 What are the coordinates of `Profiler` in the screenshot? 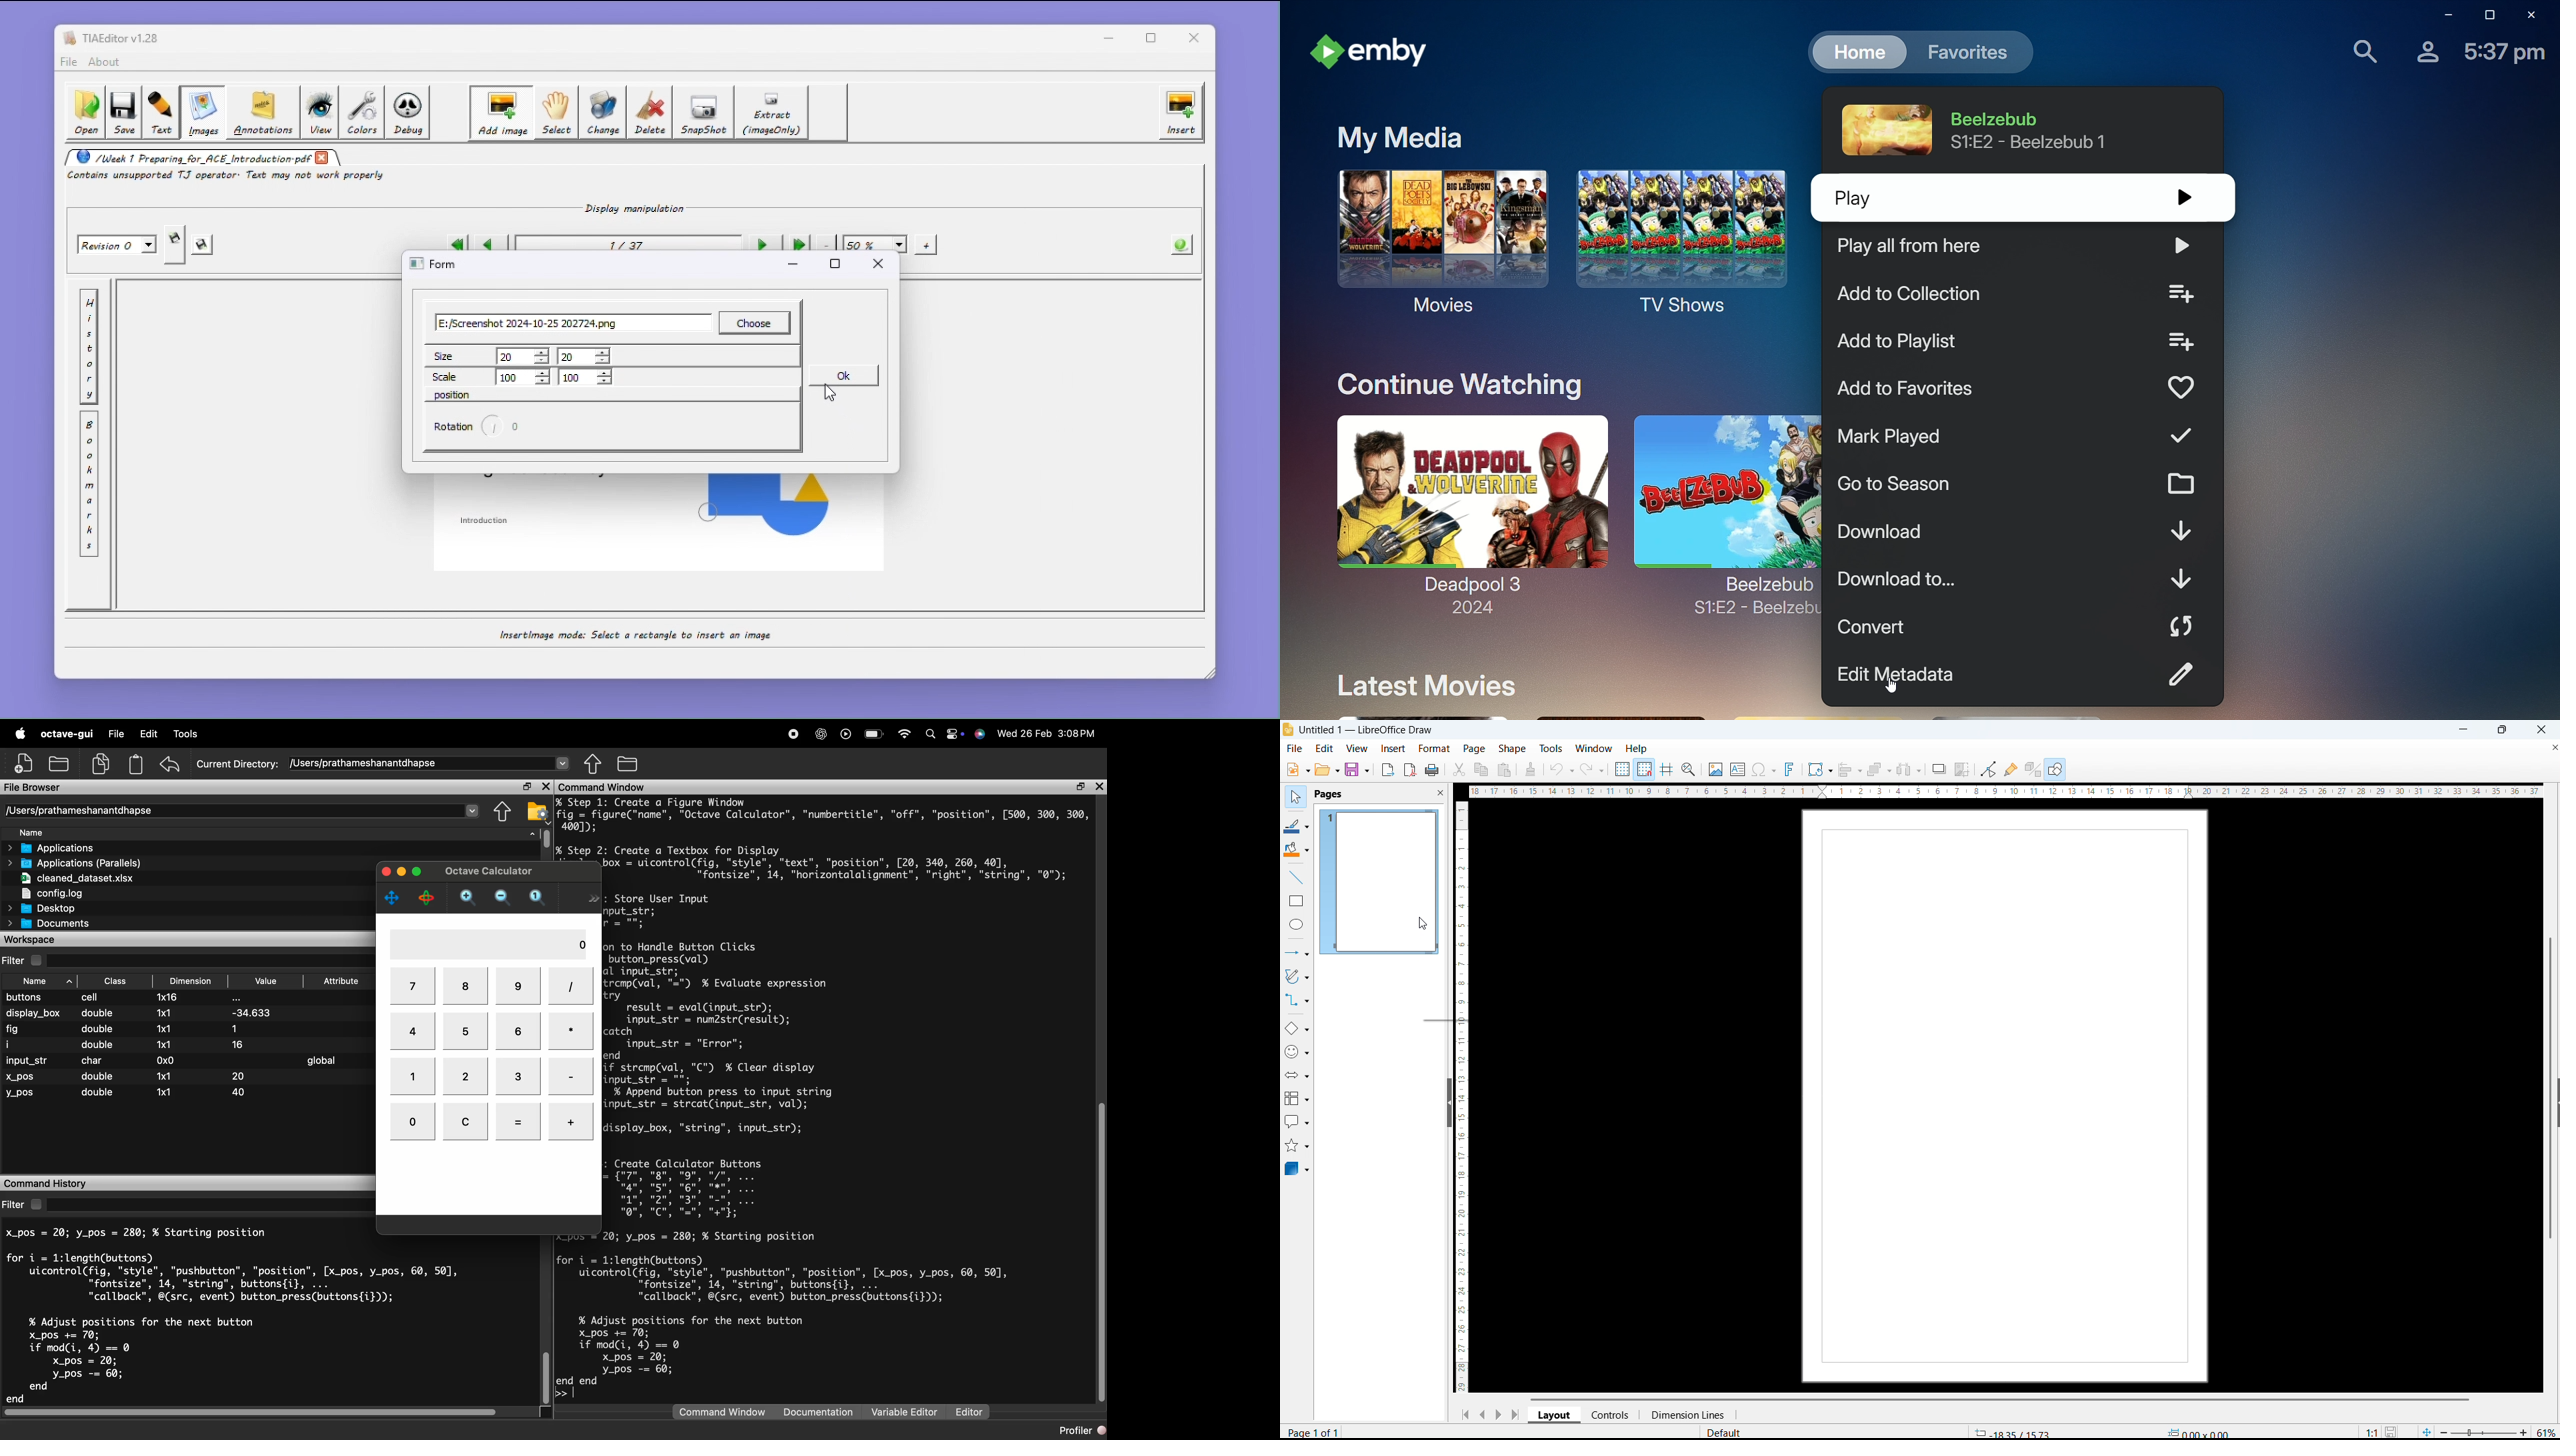 It's located at (1079, 1429).